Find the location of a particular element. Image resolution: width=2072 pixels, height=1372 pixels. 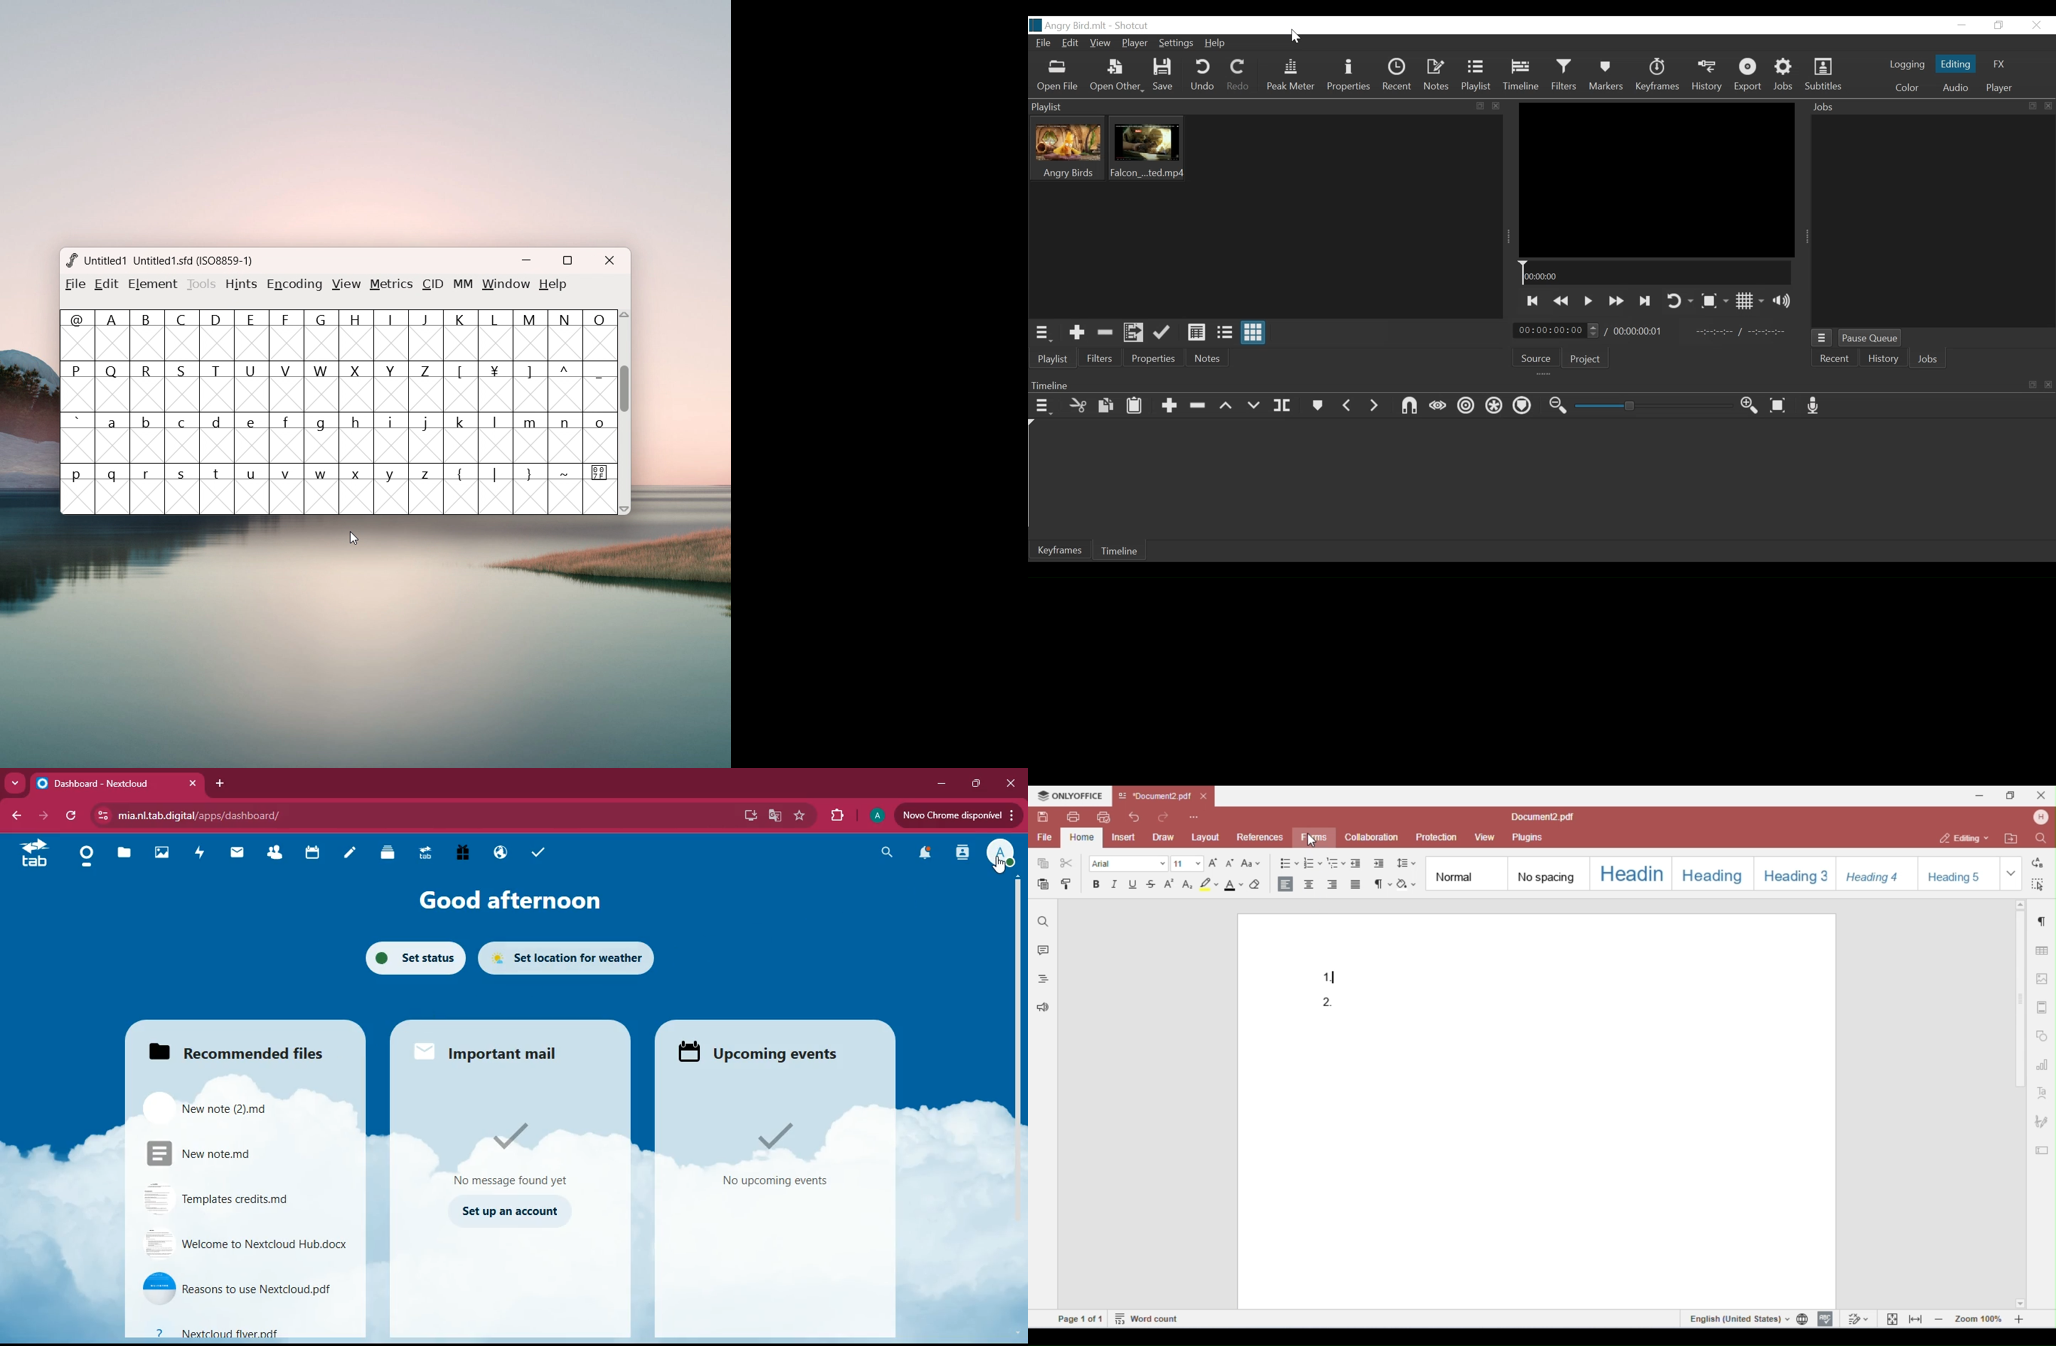

file is located at coordinates (249, 1334).